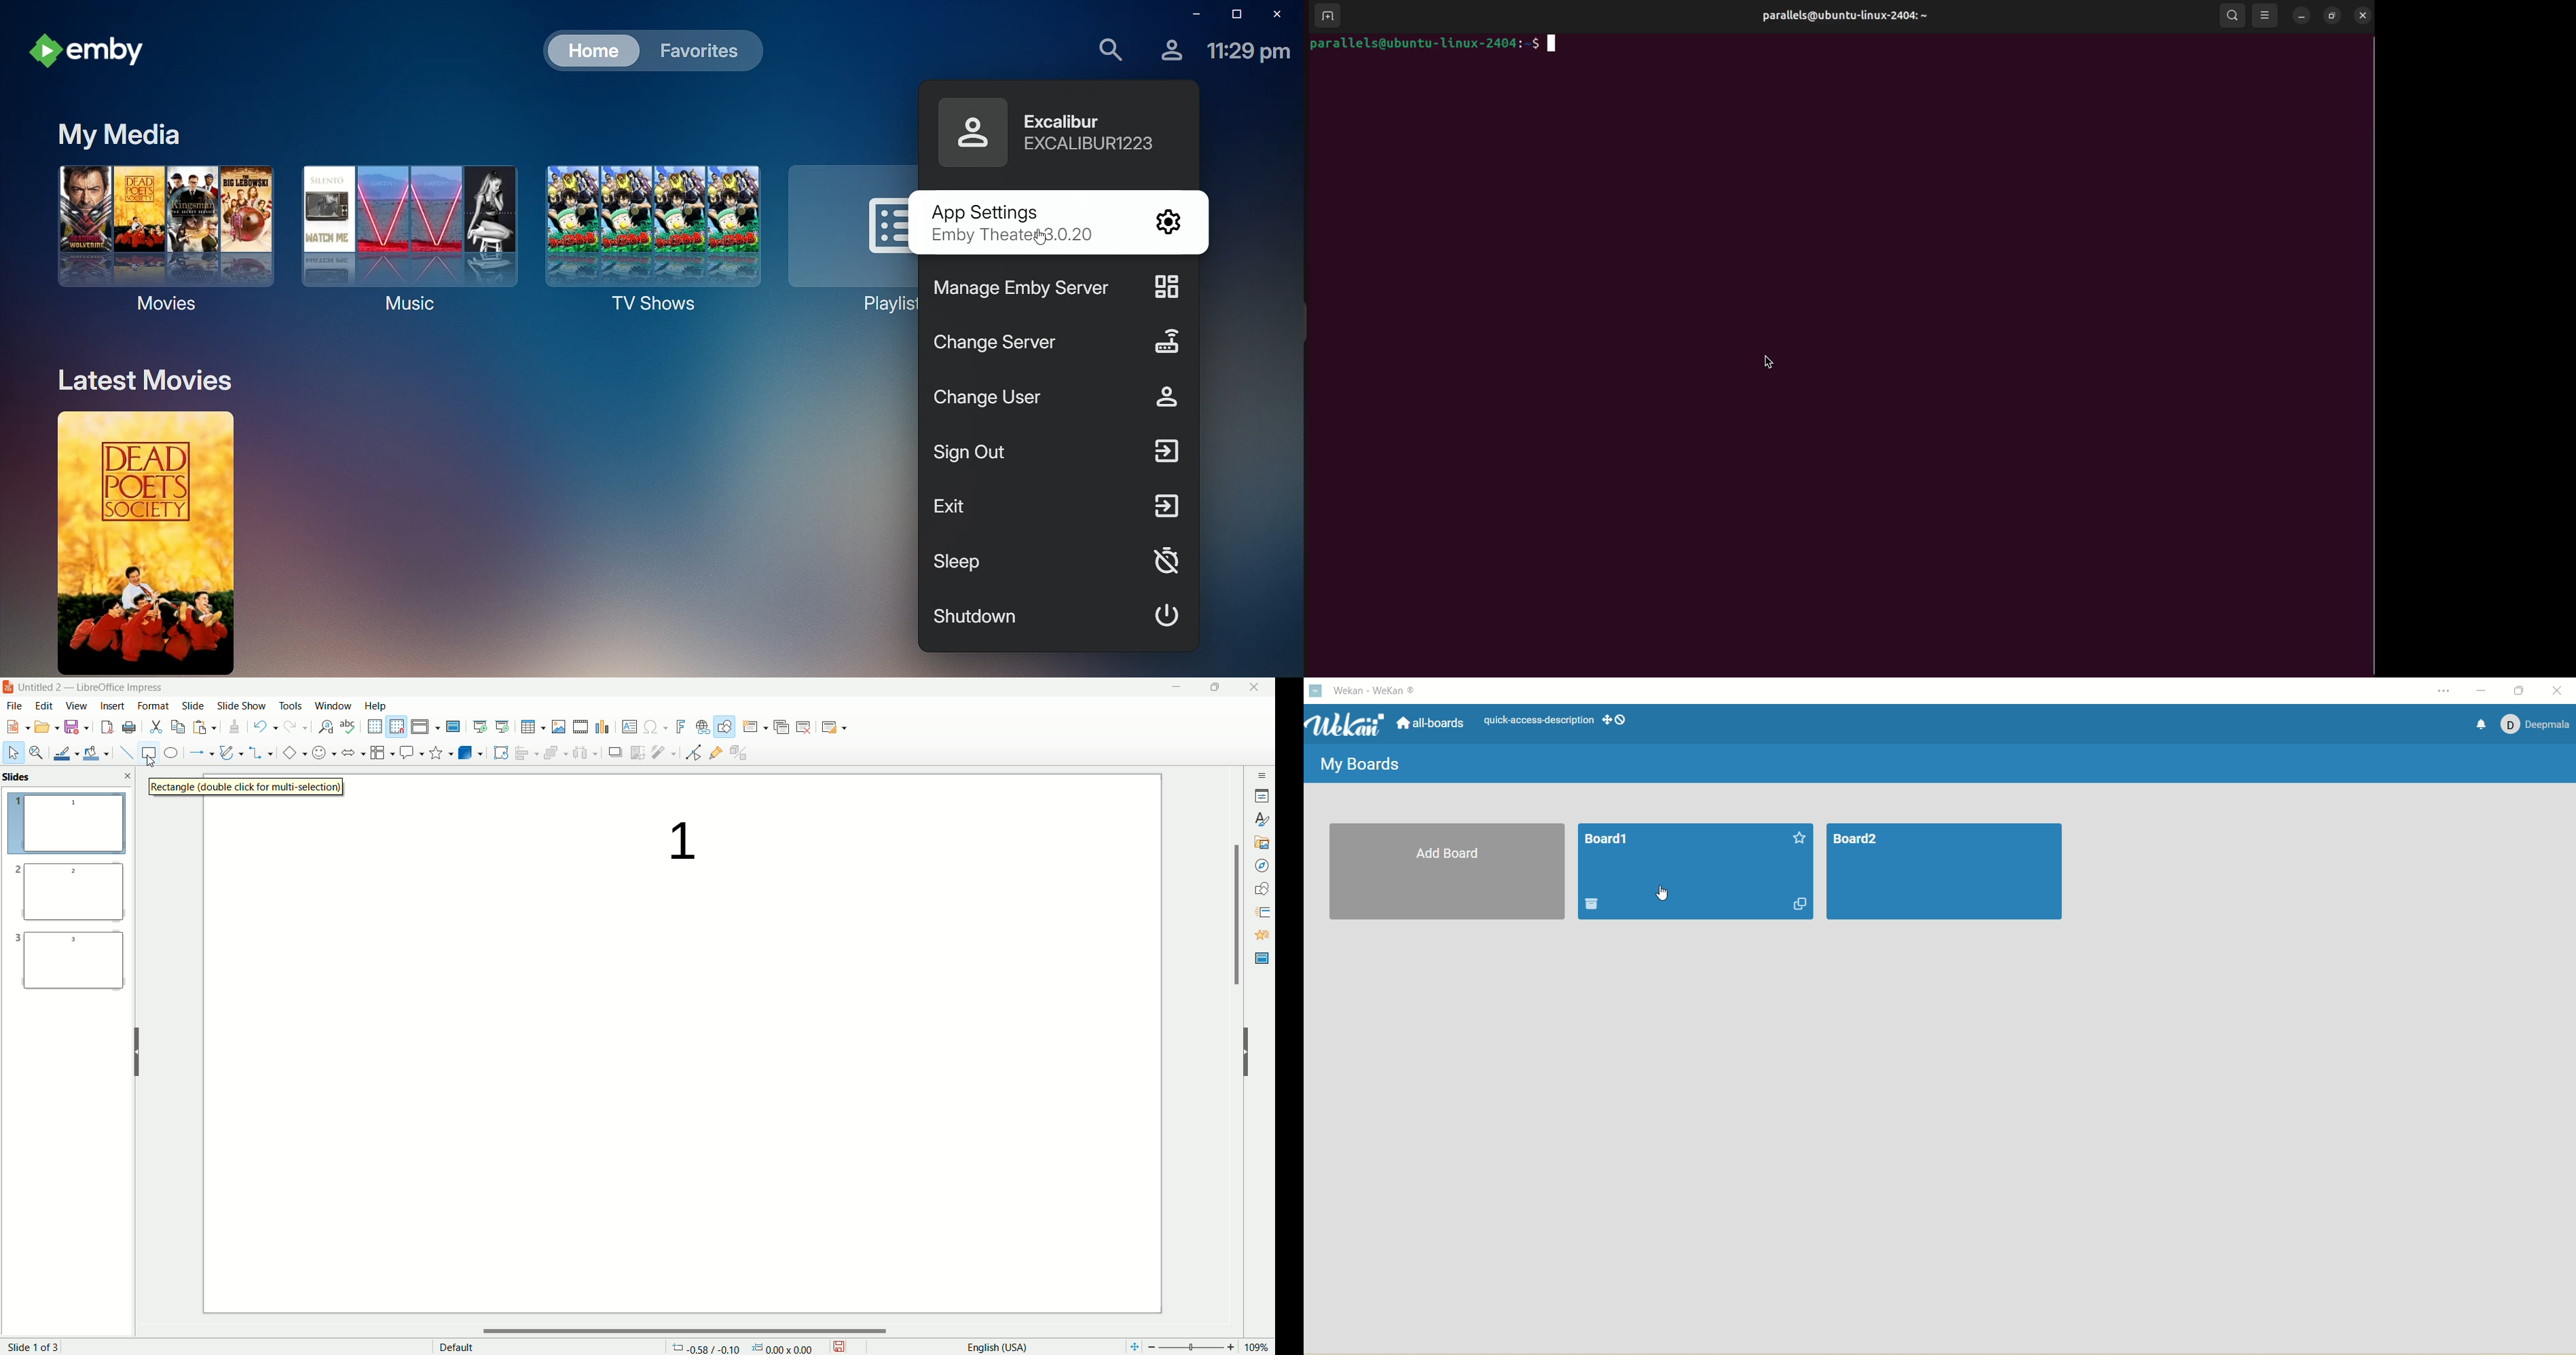  I want to click on title, so click(1607, 839).